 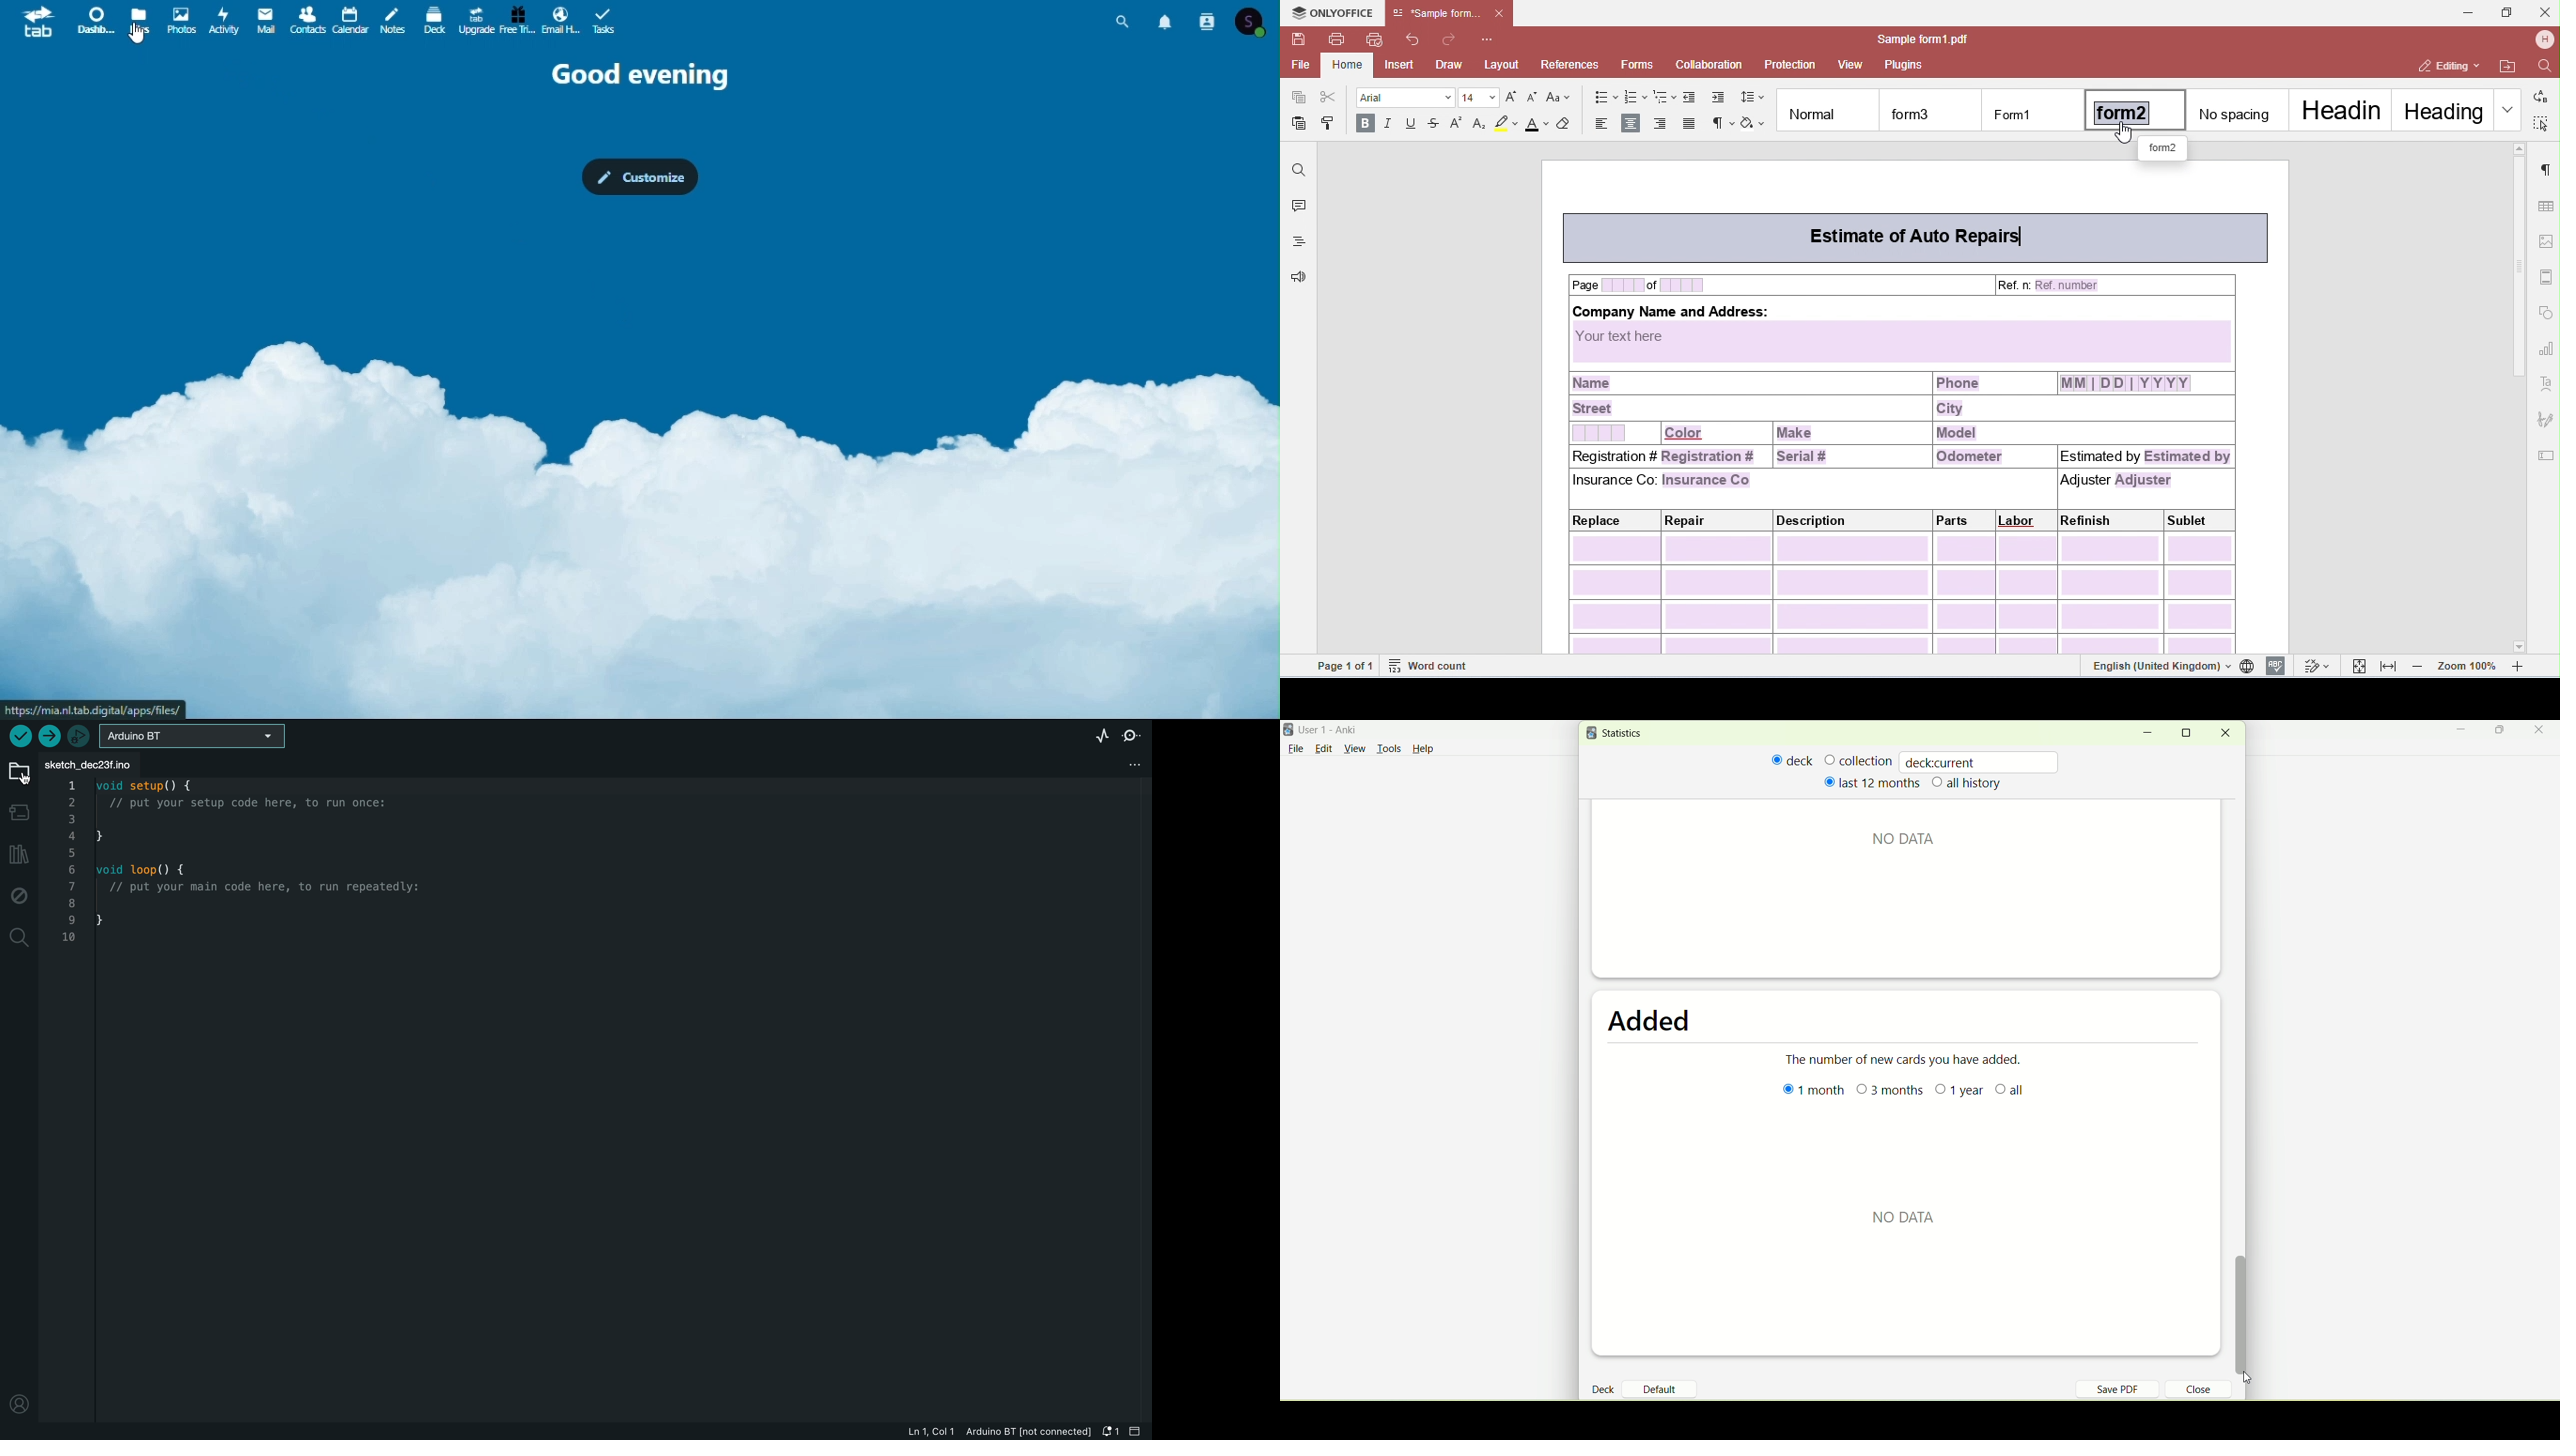 I want to click on deck, so click(x=1793, y=760).